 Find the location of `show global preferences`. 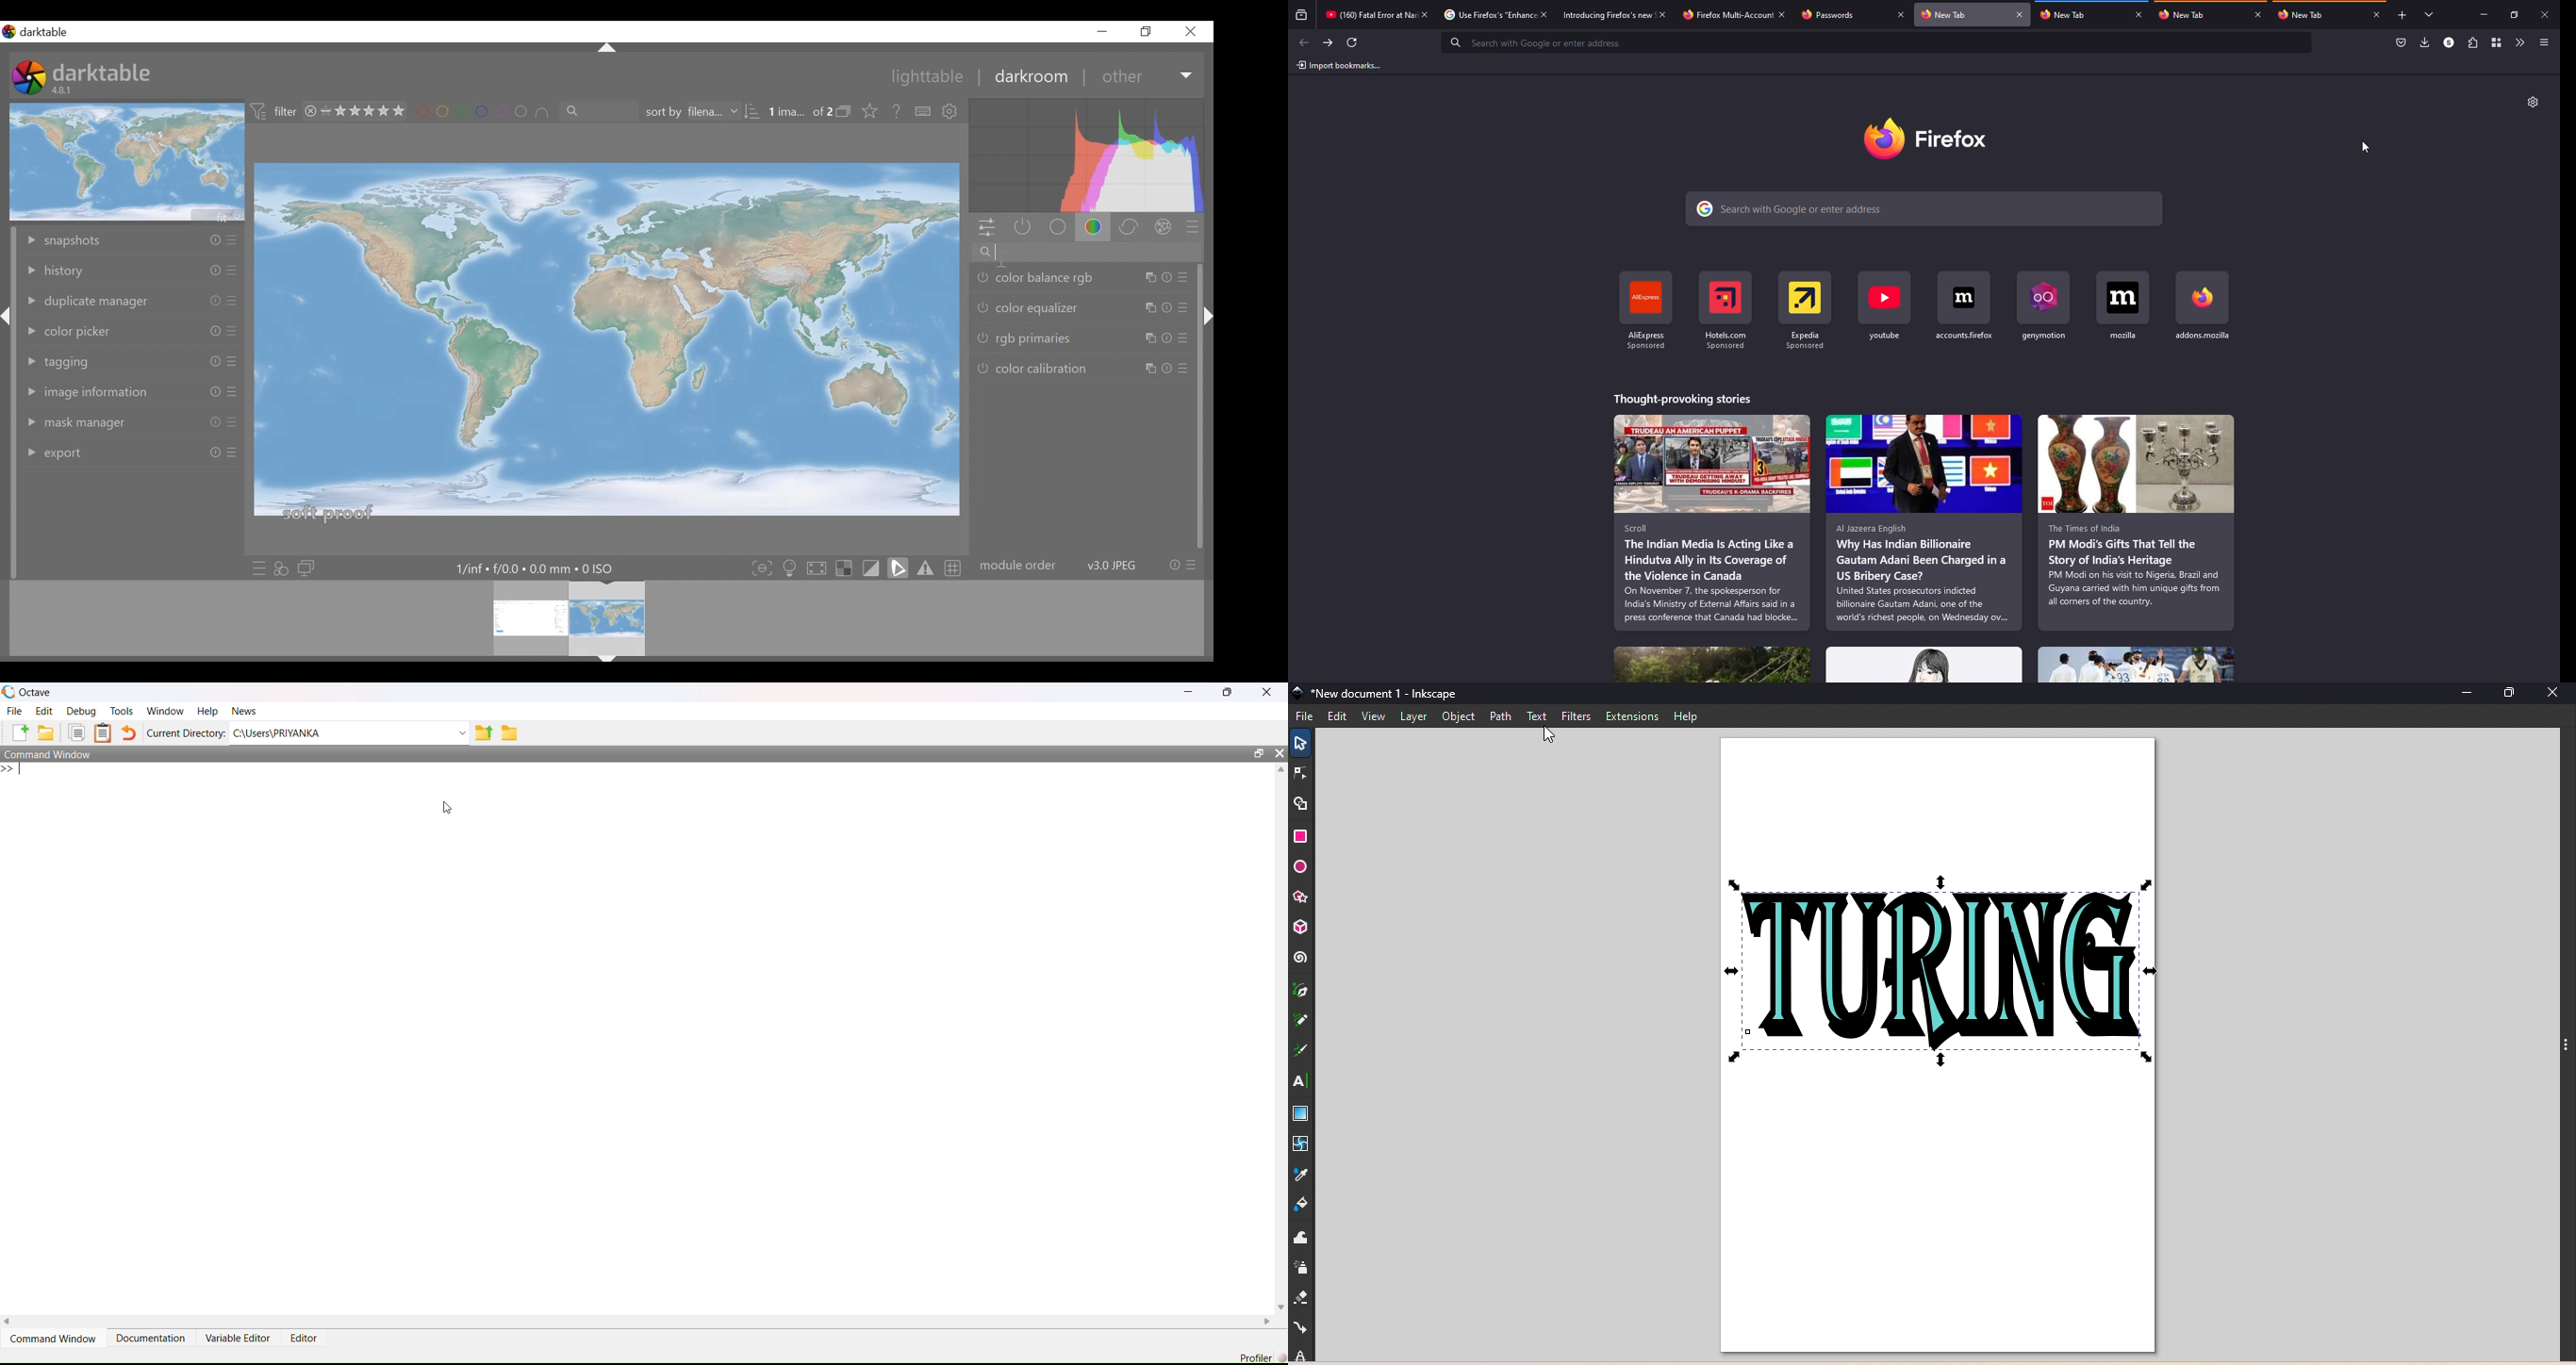

show global preferences is located at coordinates (951, 112).